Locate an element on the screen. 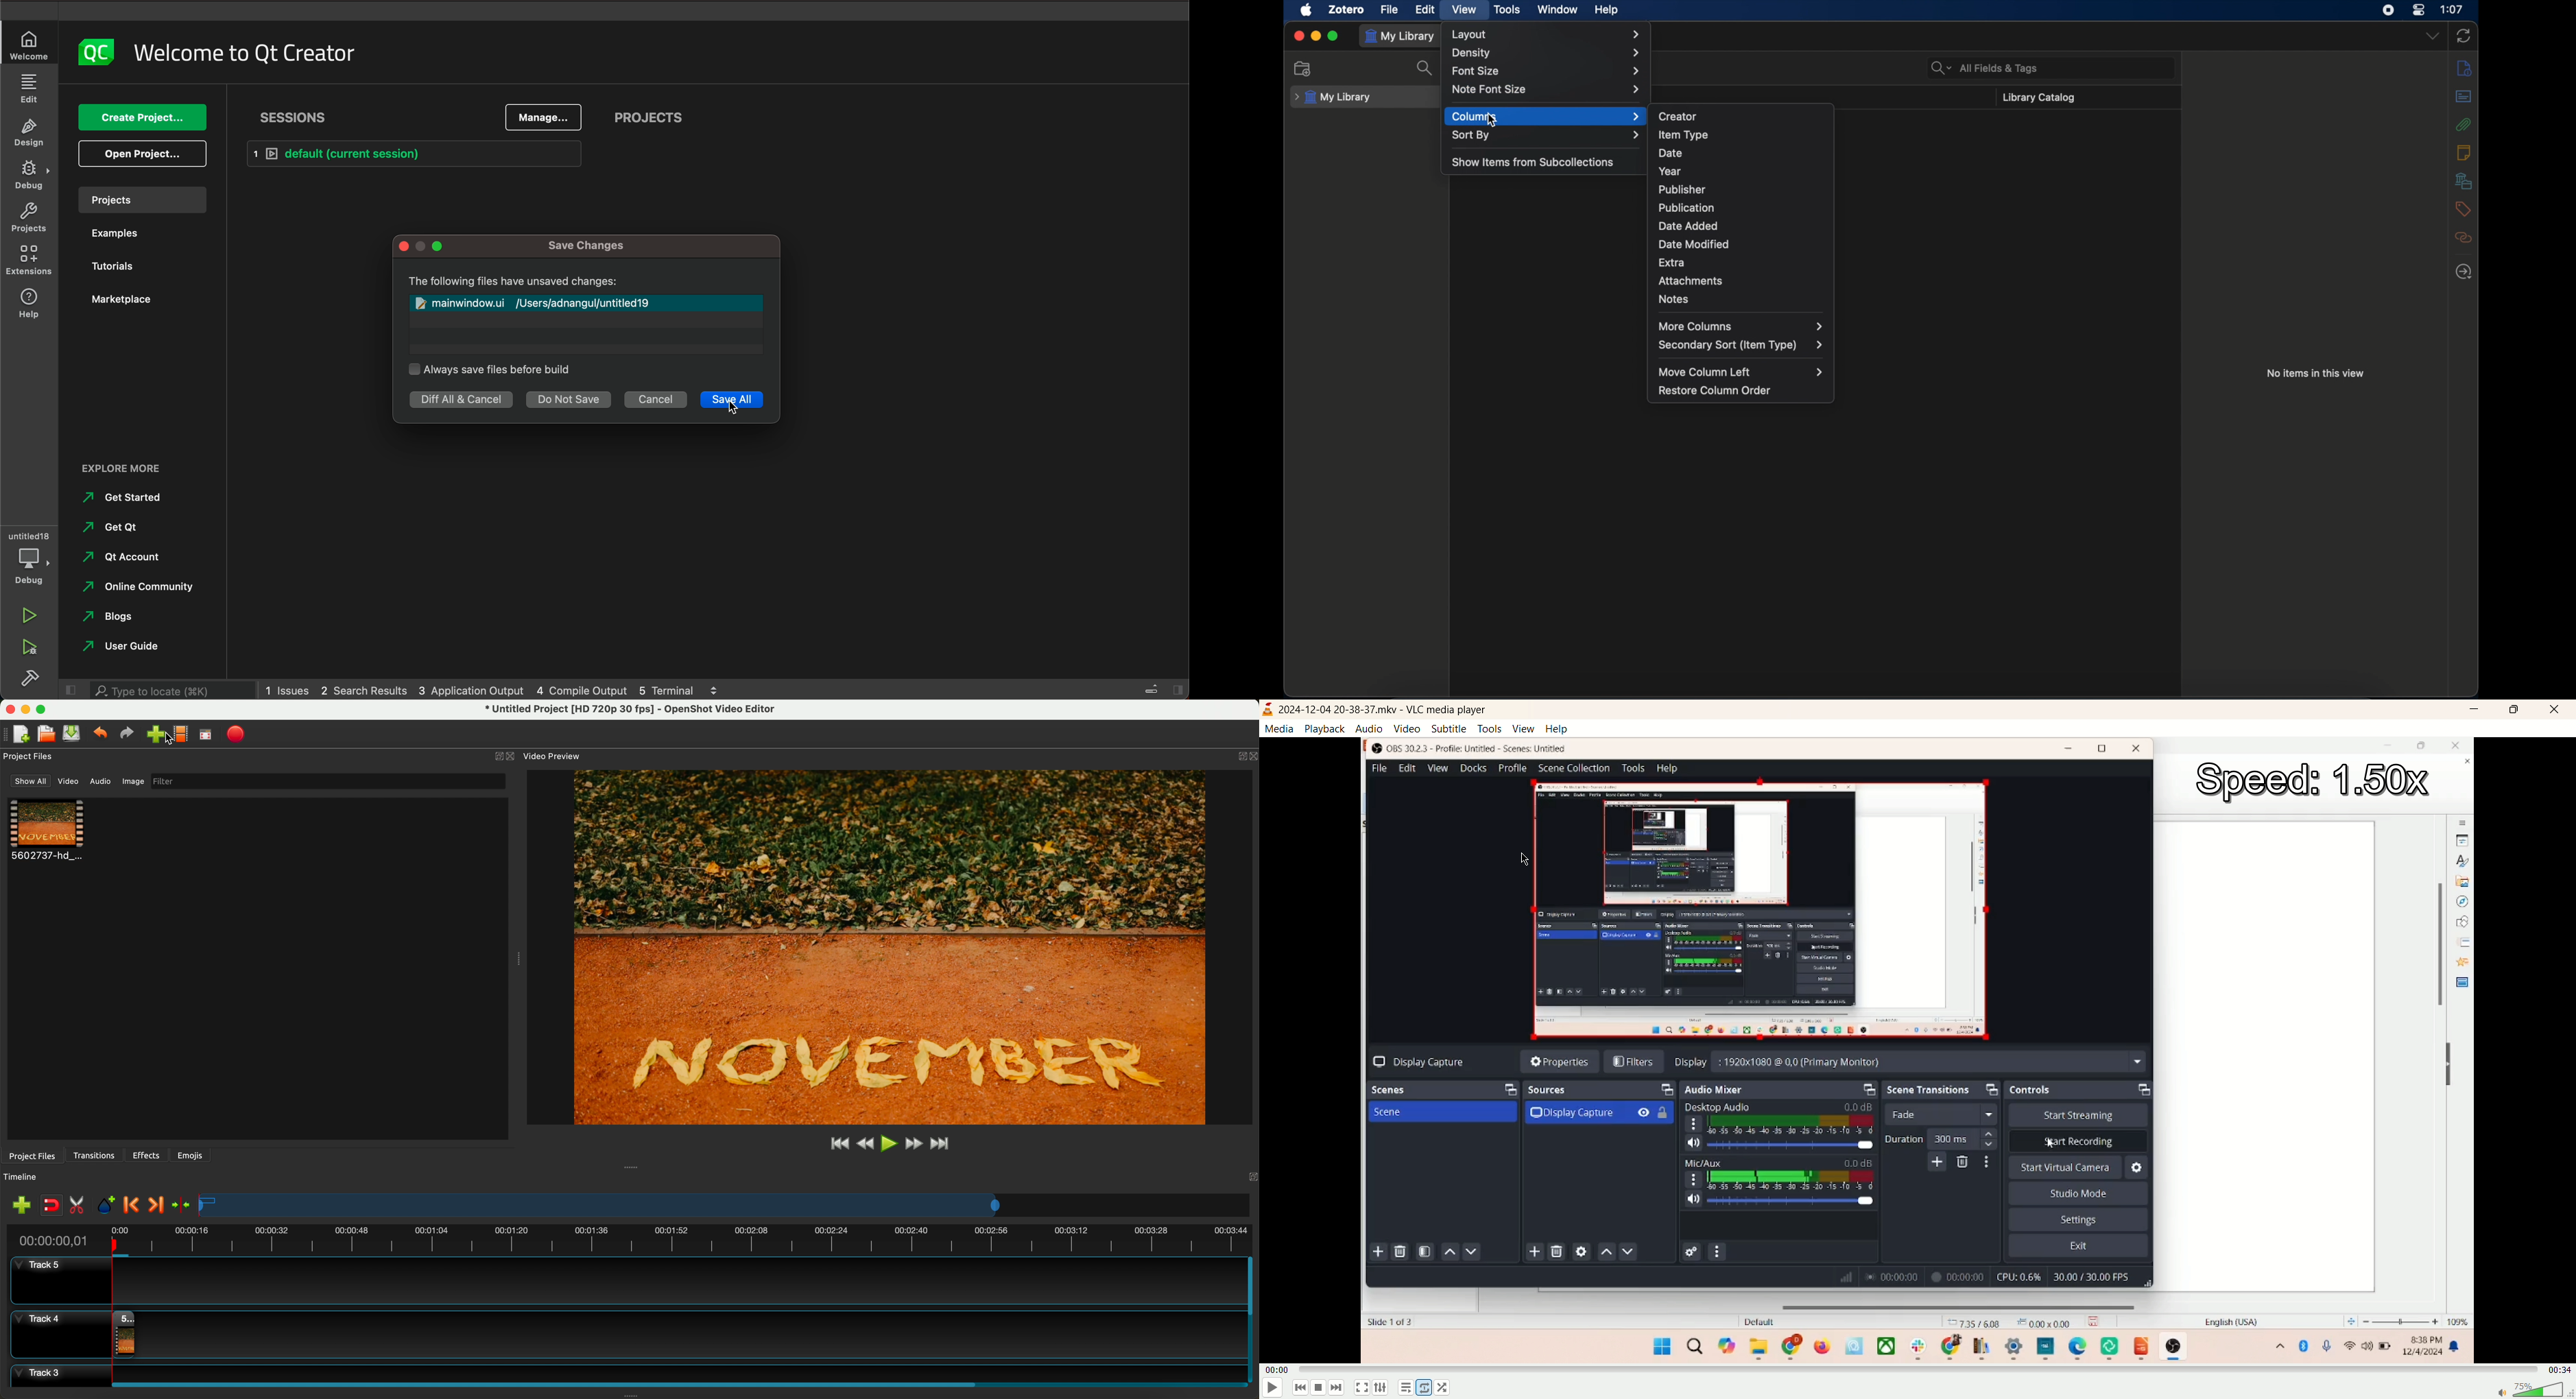  related is located at coordinates (2464, 237).